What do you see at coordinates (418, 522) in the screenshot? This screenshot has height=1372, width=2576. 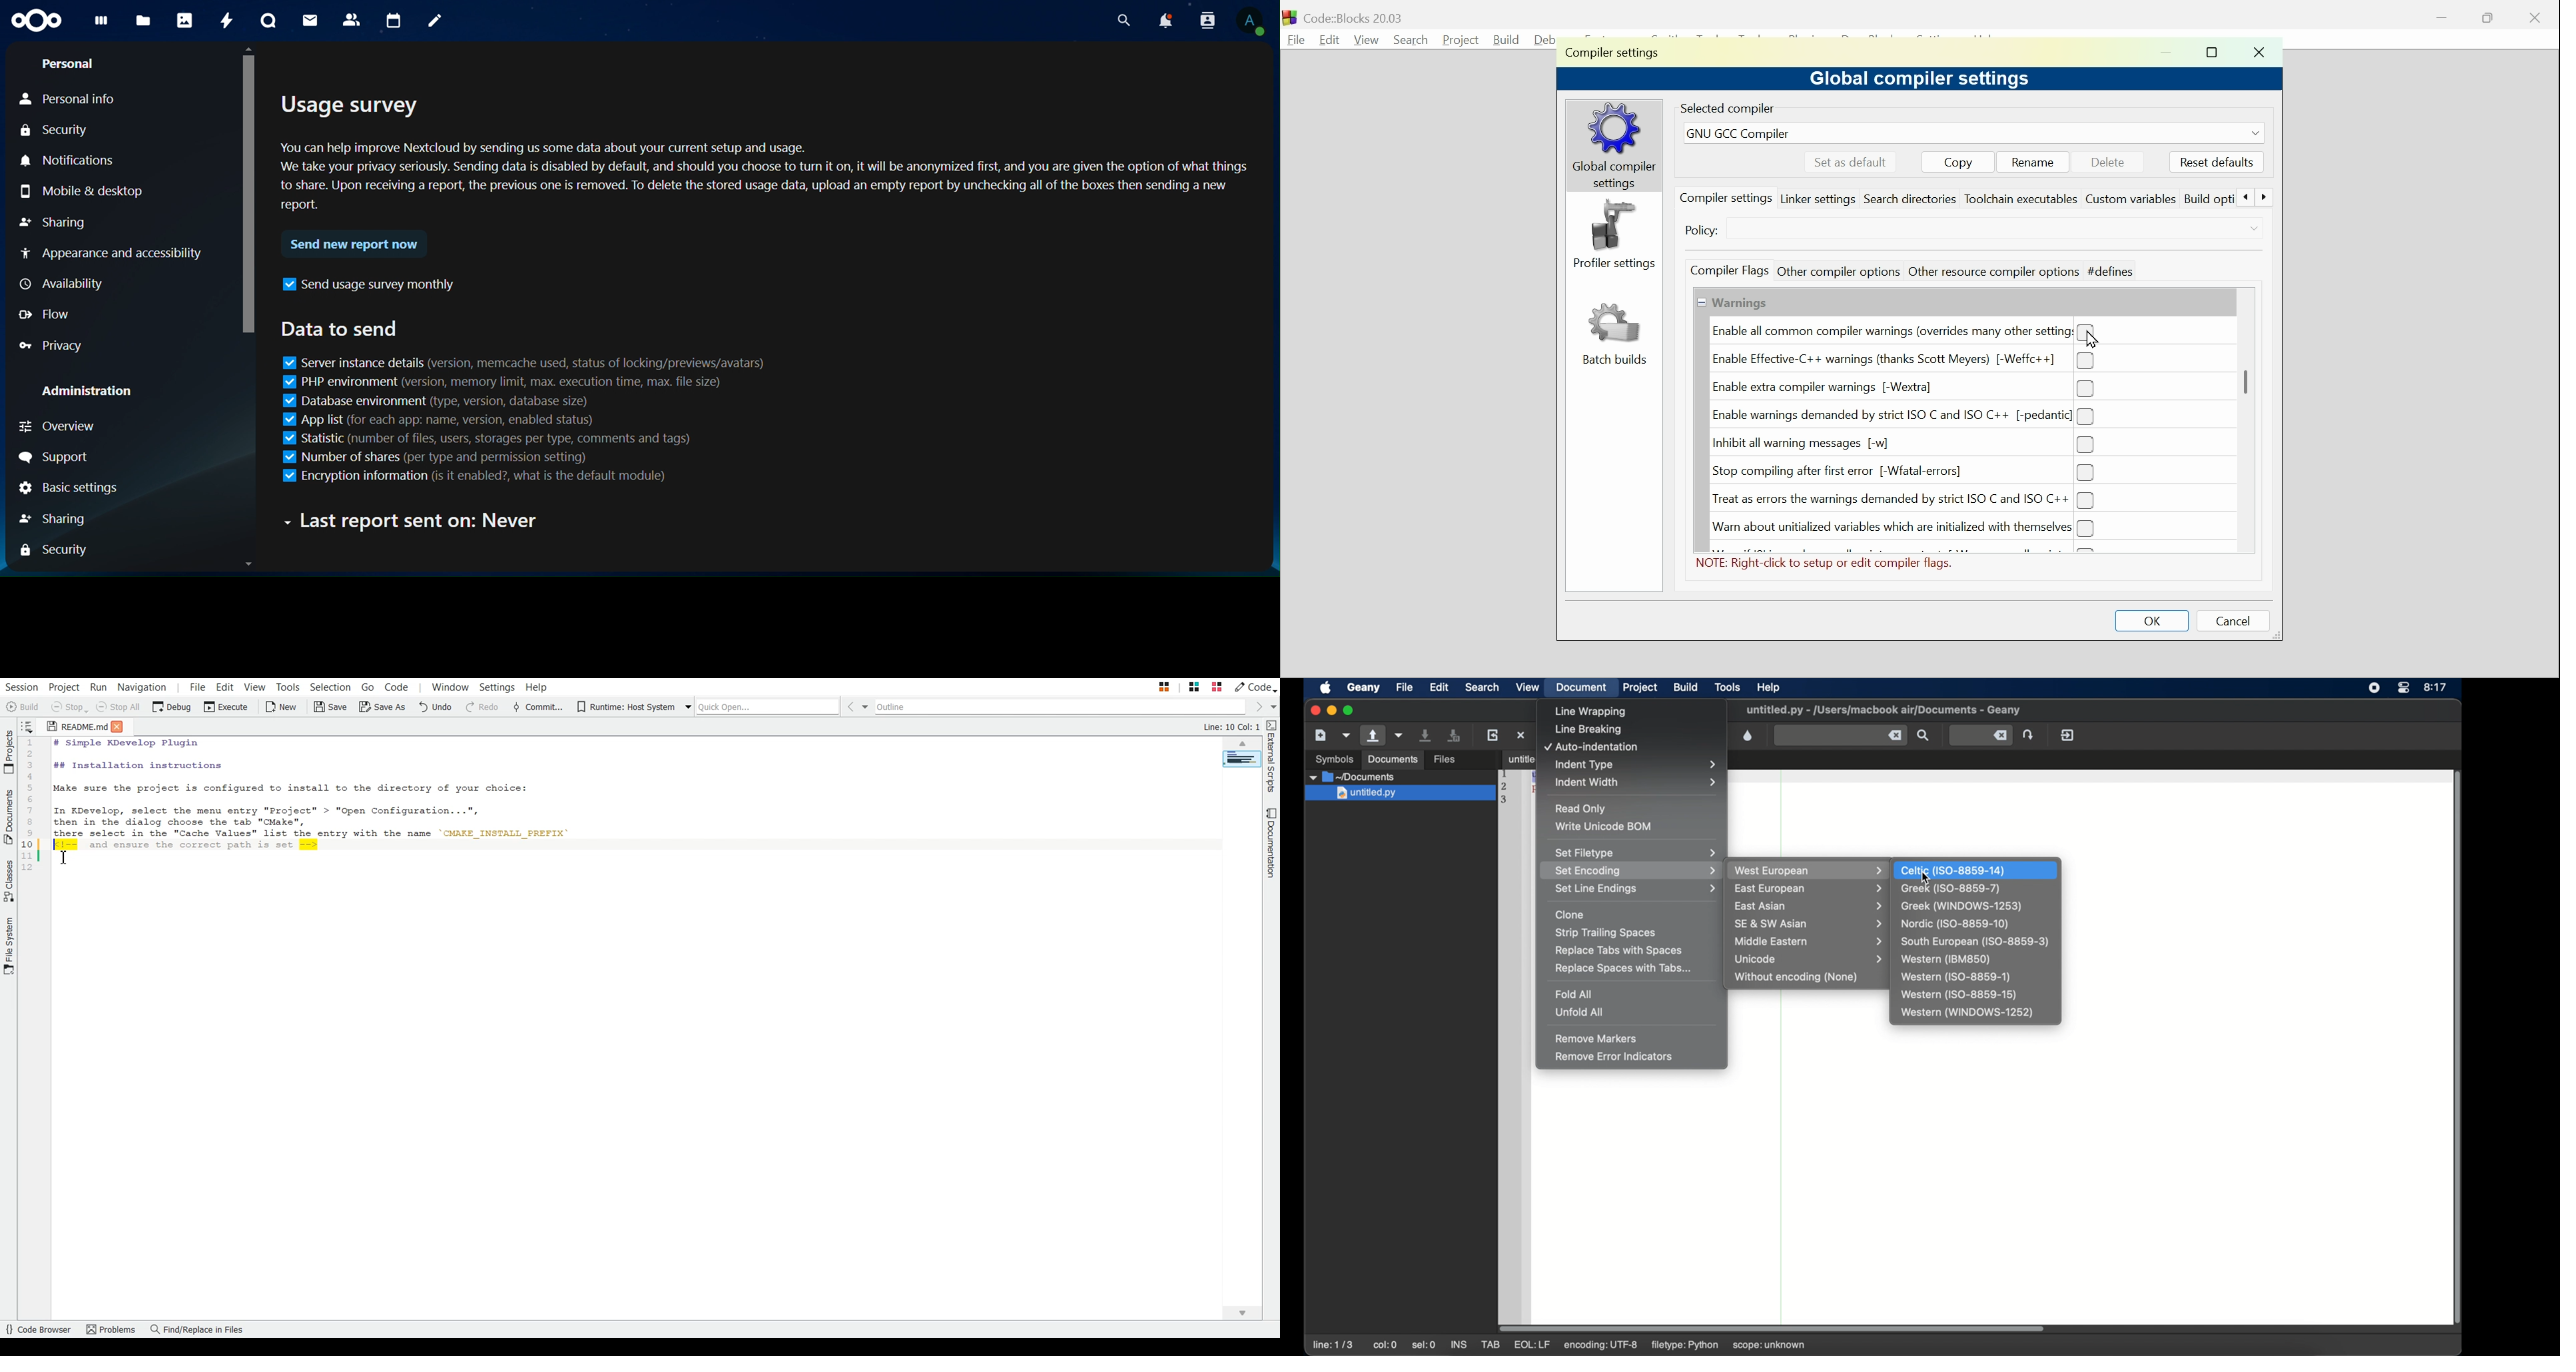 I see `text` at bounding box center [418, 522].